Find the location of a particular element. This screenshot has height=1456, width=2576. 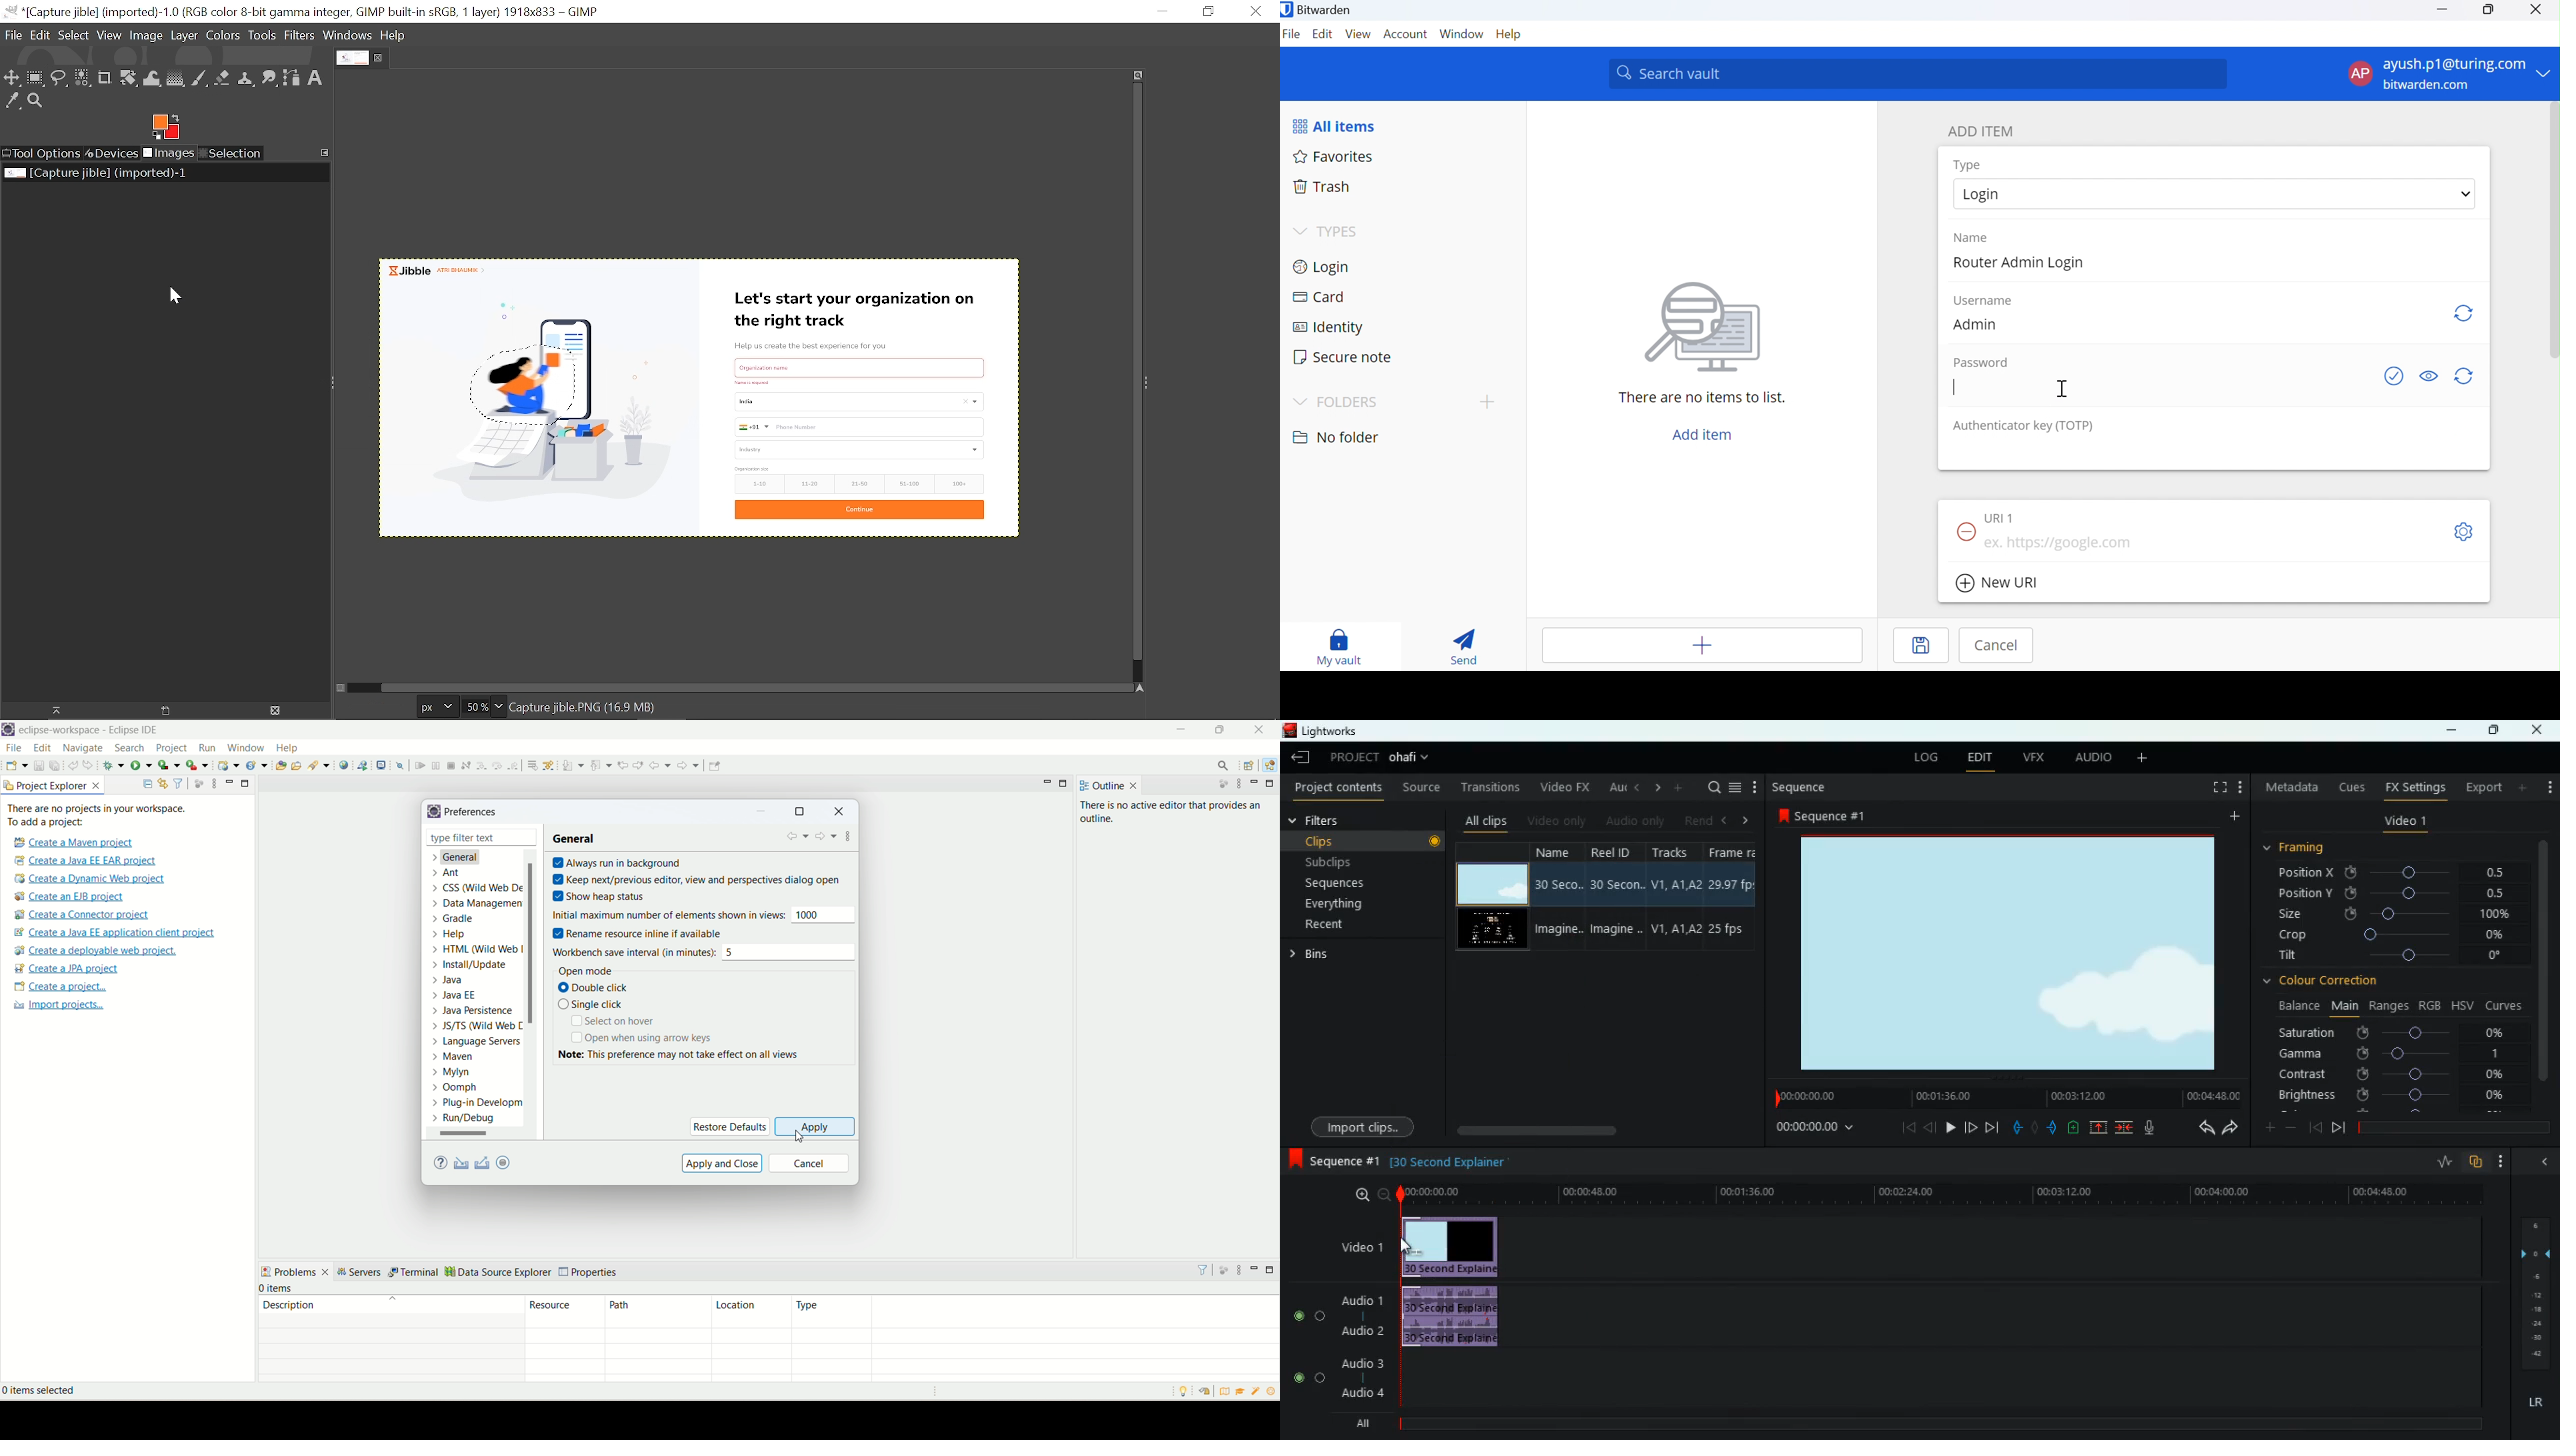

rename resource inline if available is located at coordinates (647, 933).